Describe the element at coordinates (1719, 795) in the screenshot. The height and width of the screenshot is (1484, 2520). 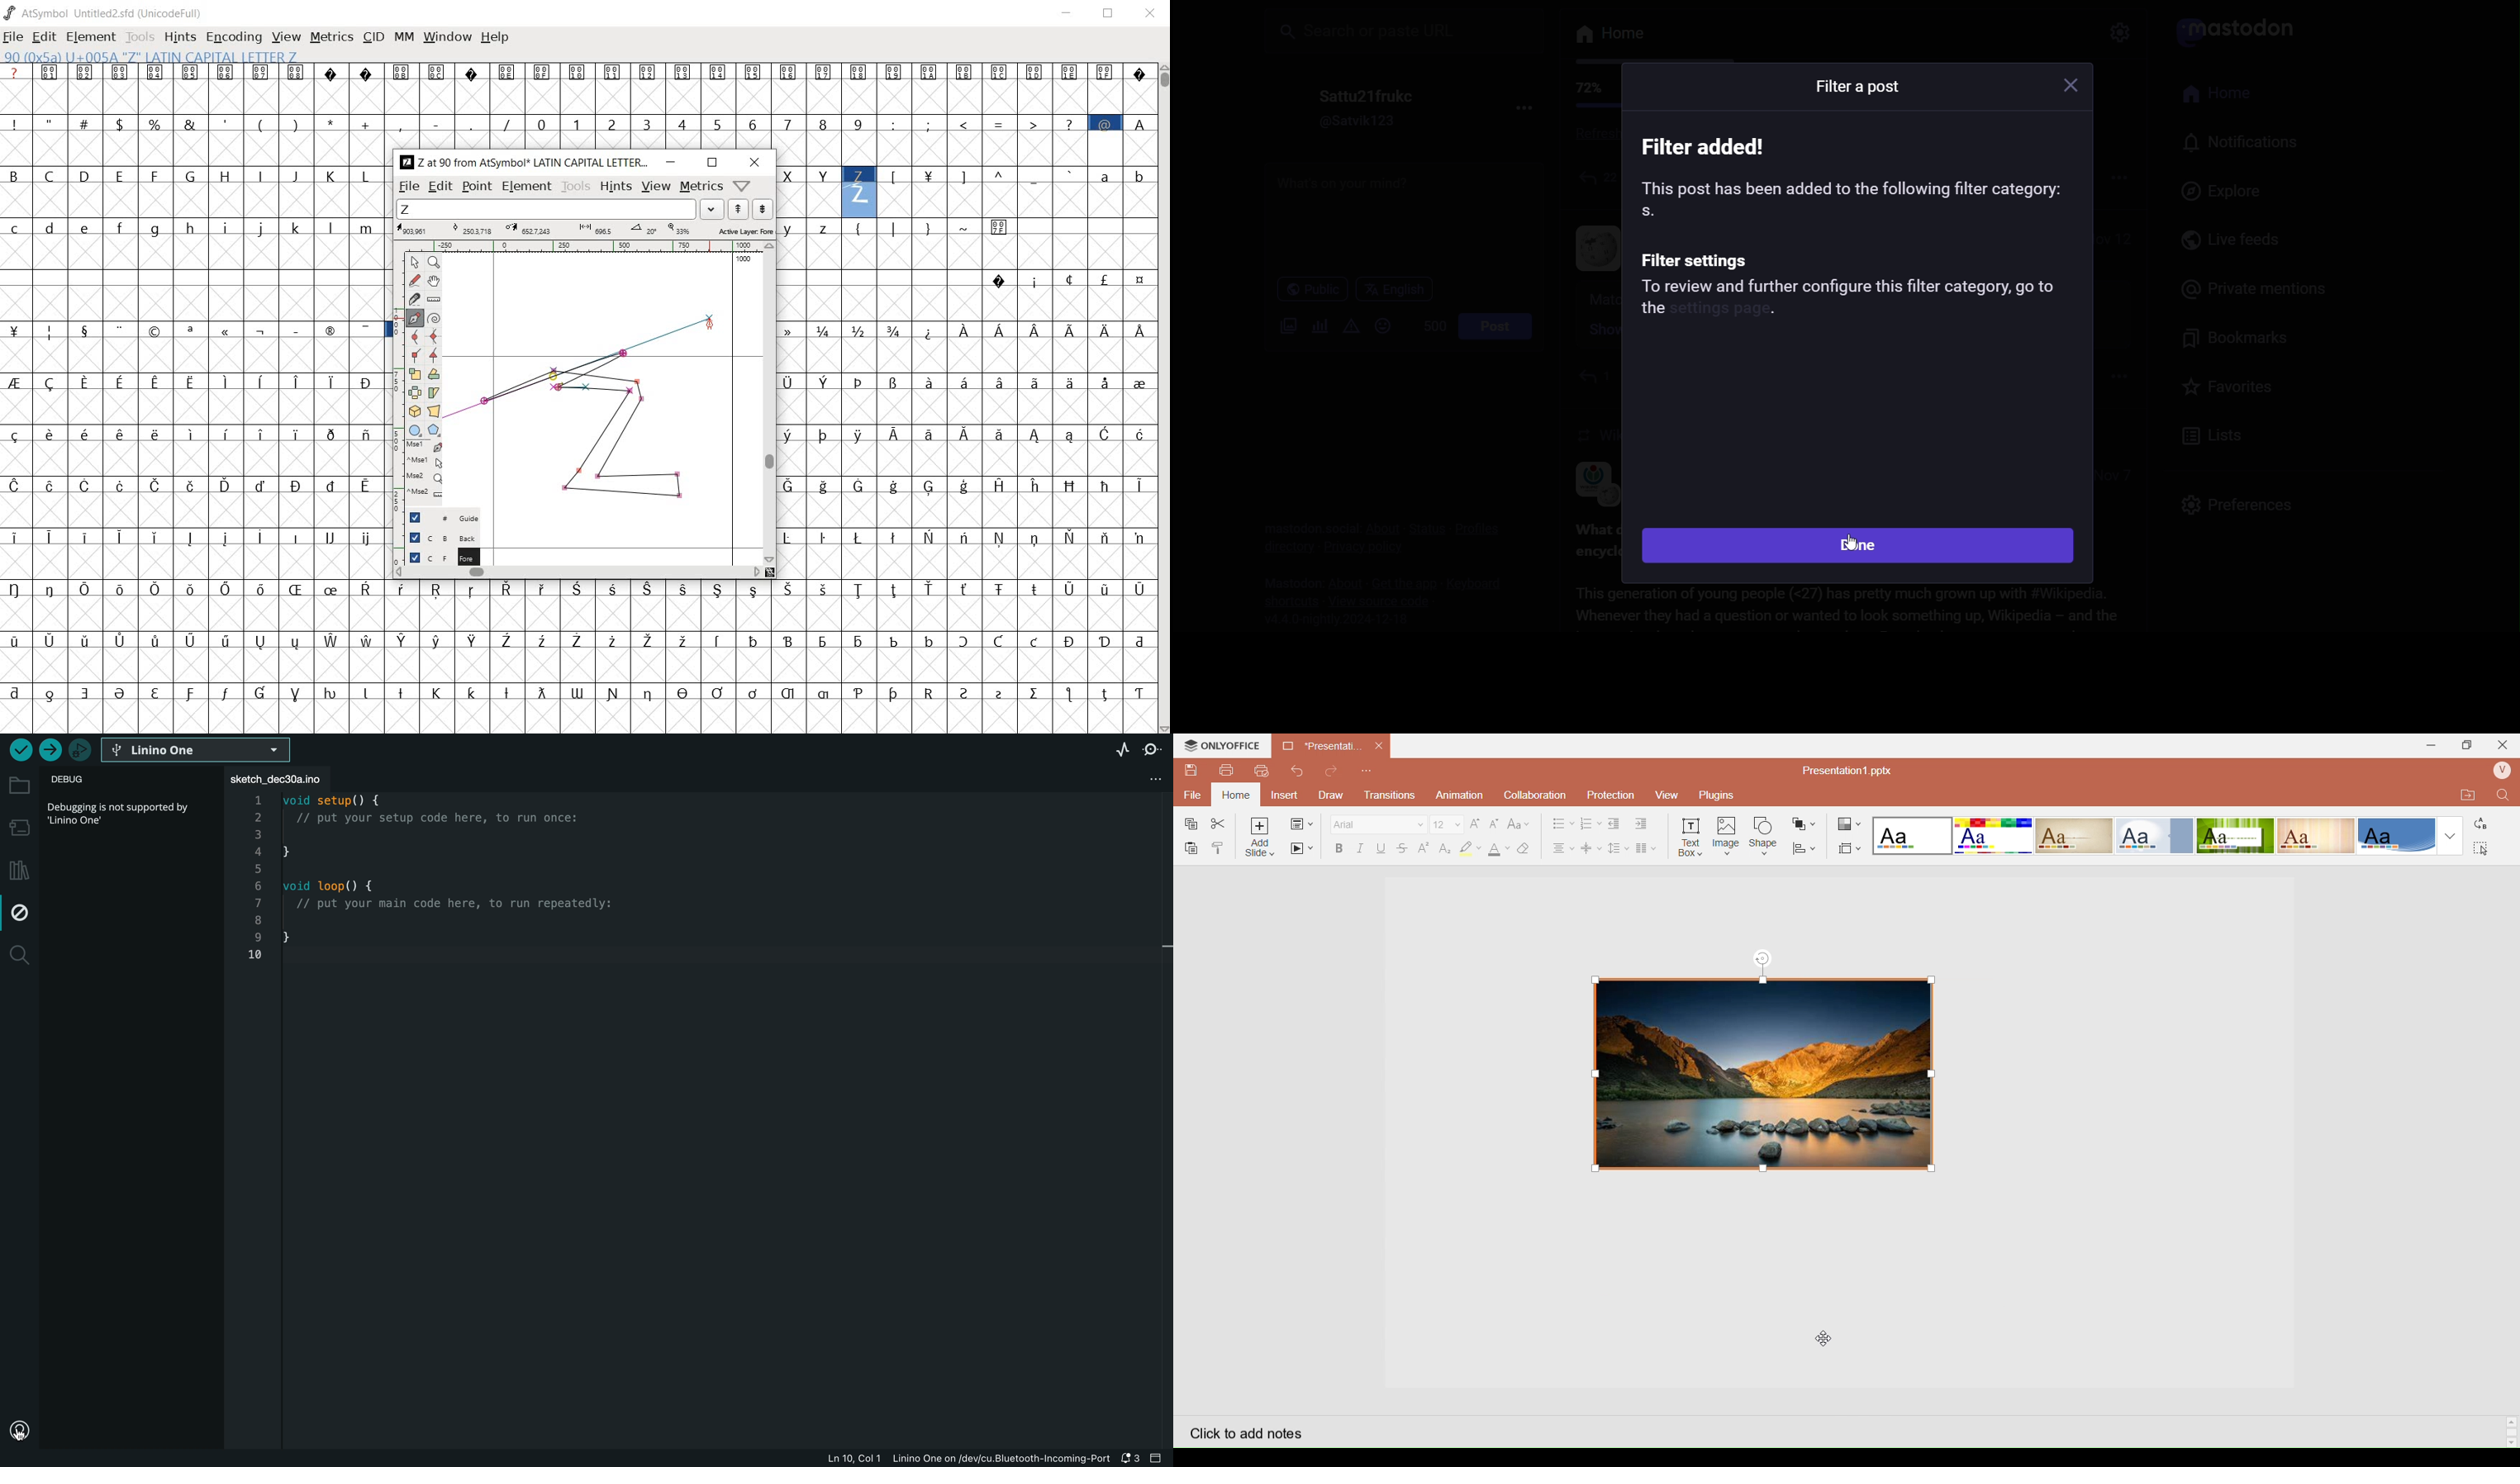
I see `Plugins` at that location.